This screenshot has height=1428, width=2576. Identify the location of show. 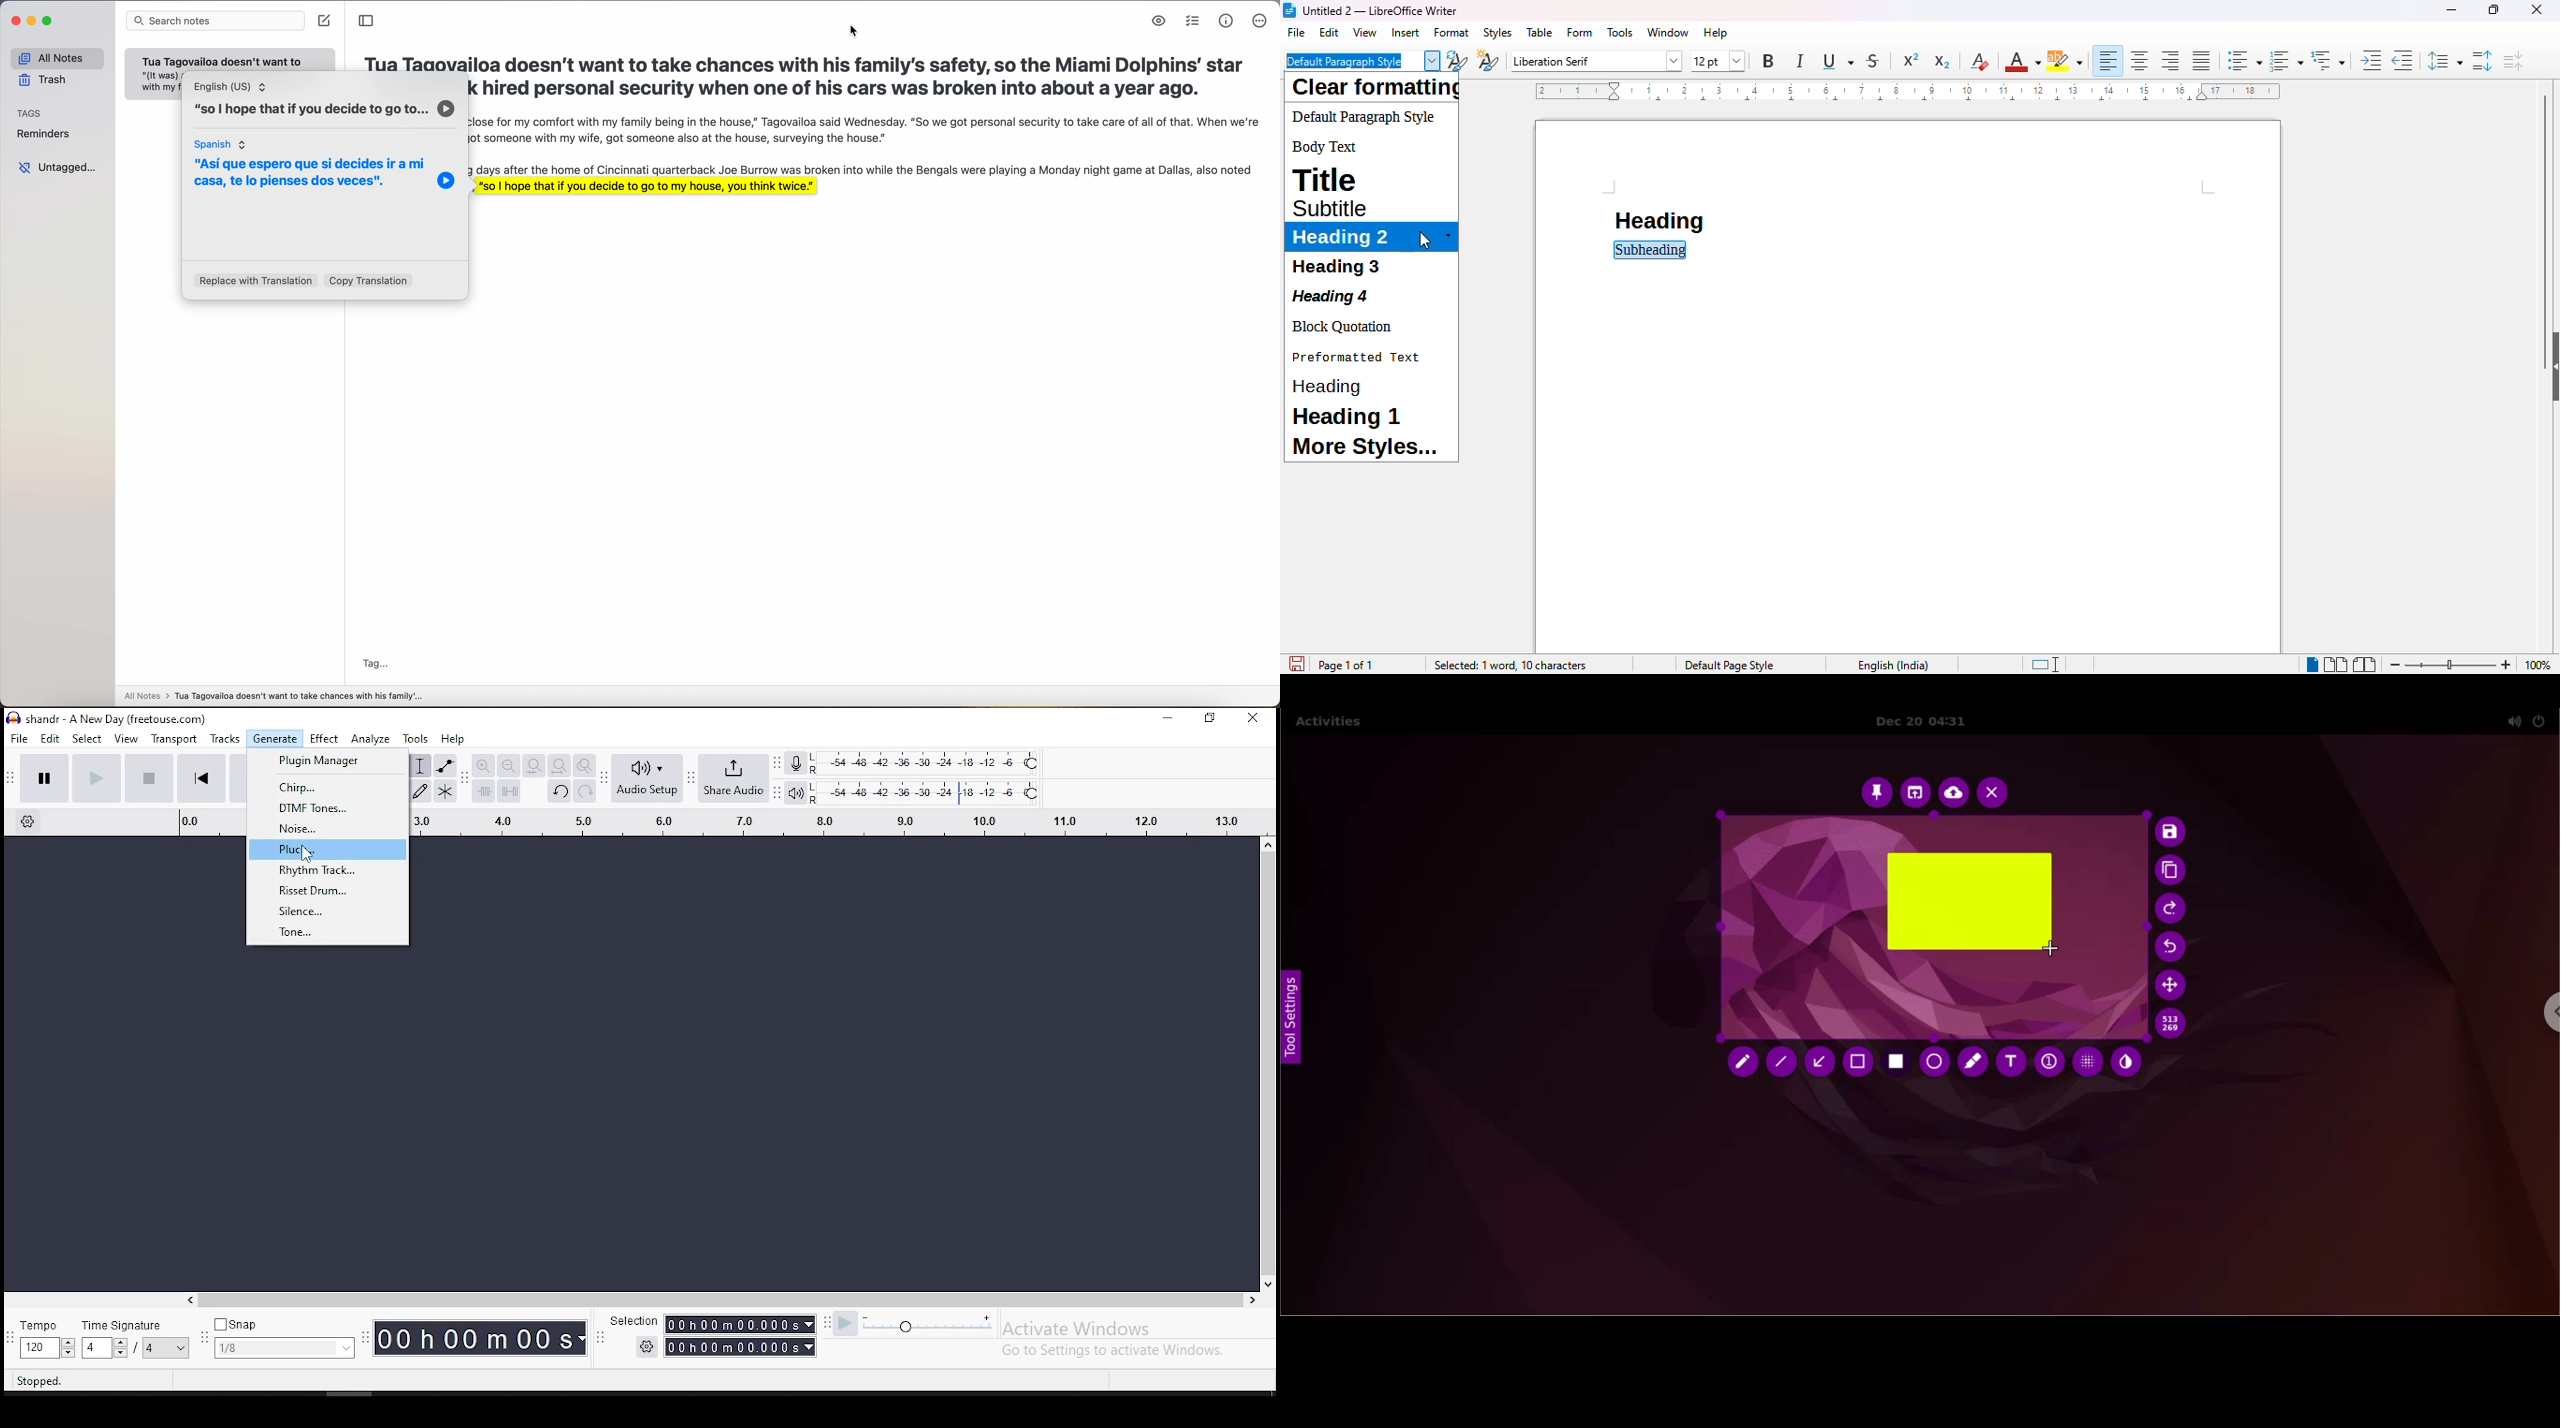
(2552, 366).